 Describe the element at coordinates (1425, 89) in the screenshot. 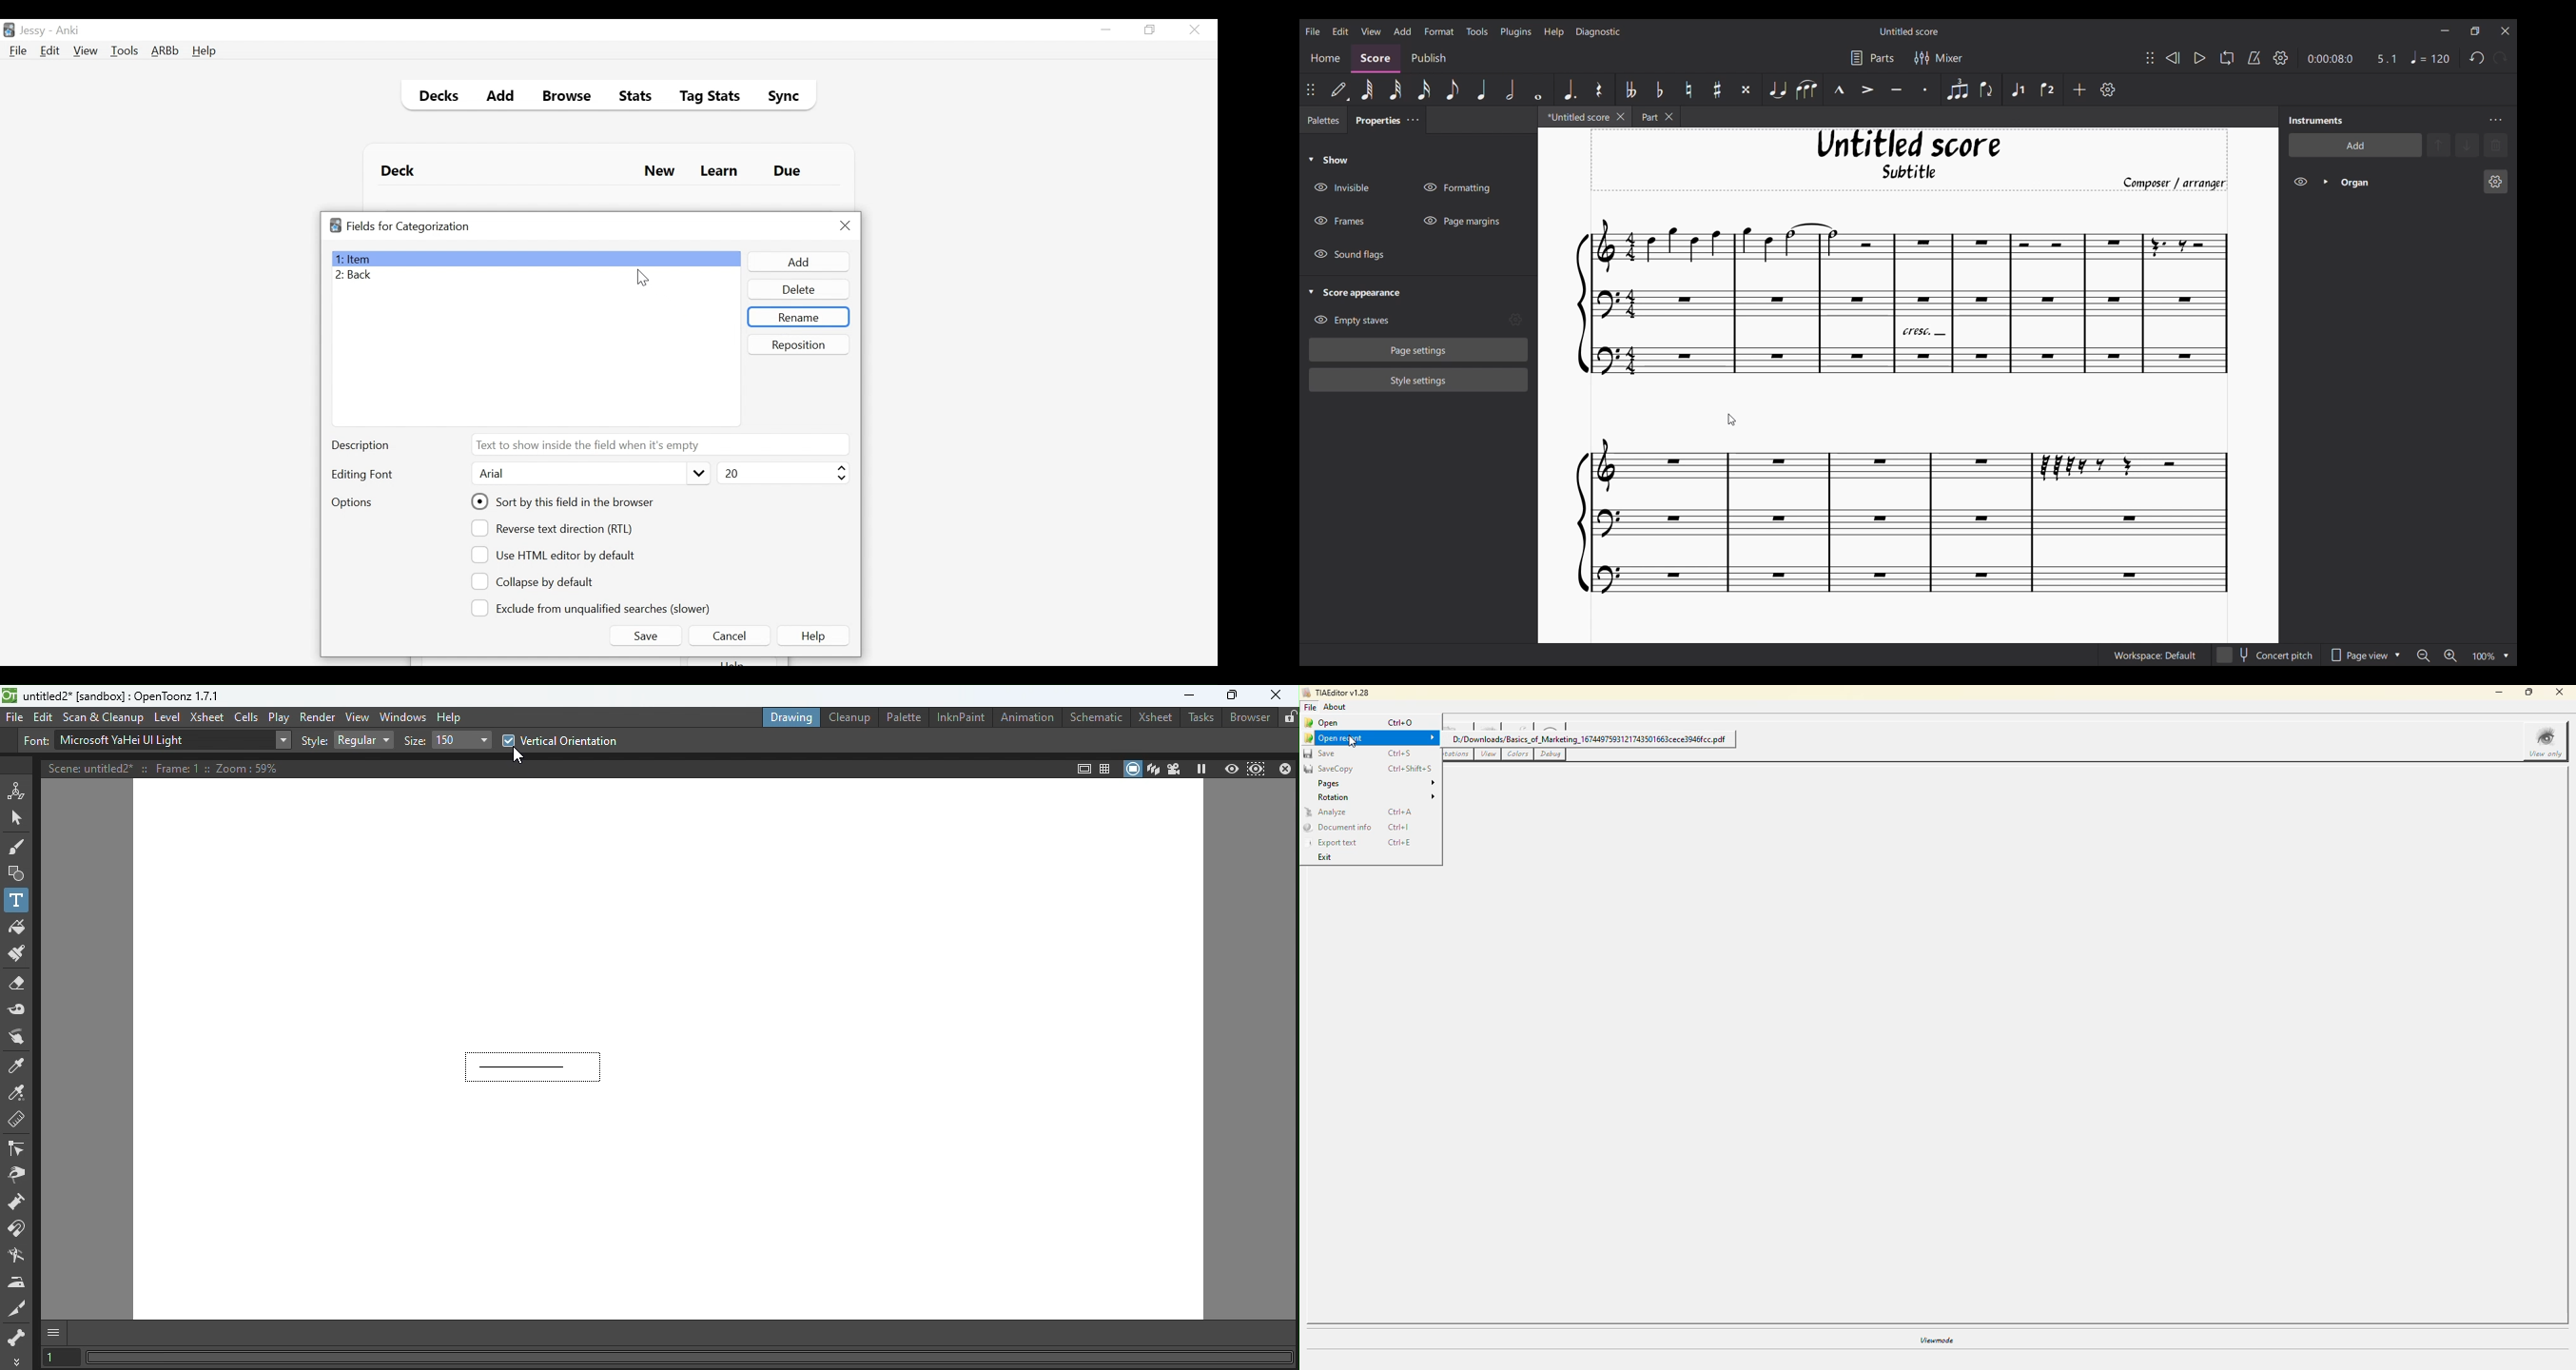

I see `16th note` at that location.